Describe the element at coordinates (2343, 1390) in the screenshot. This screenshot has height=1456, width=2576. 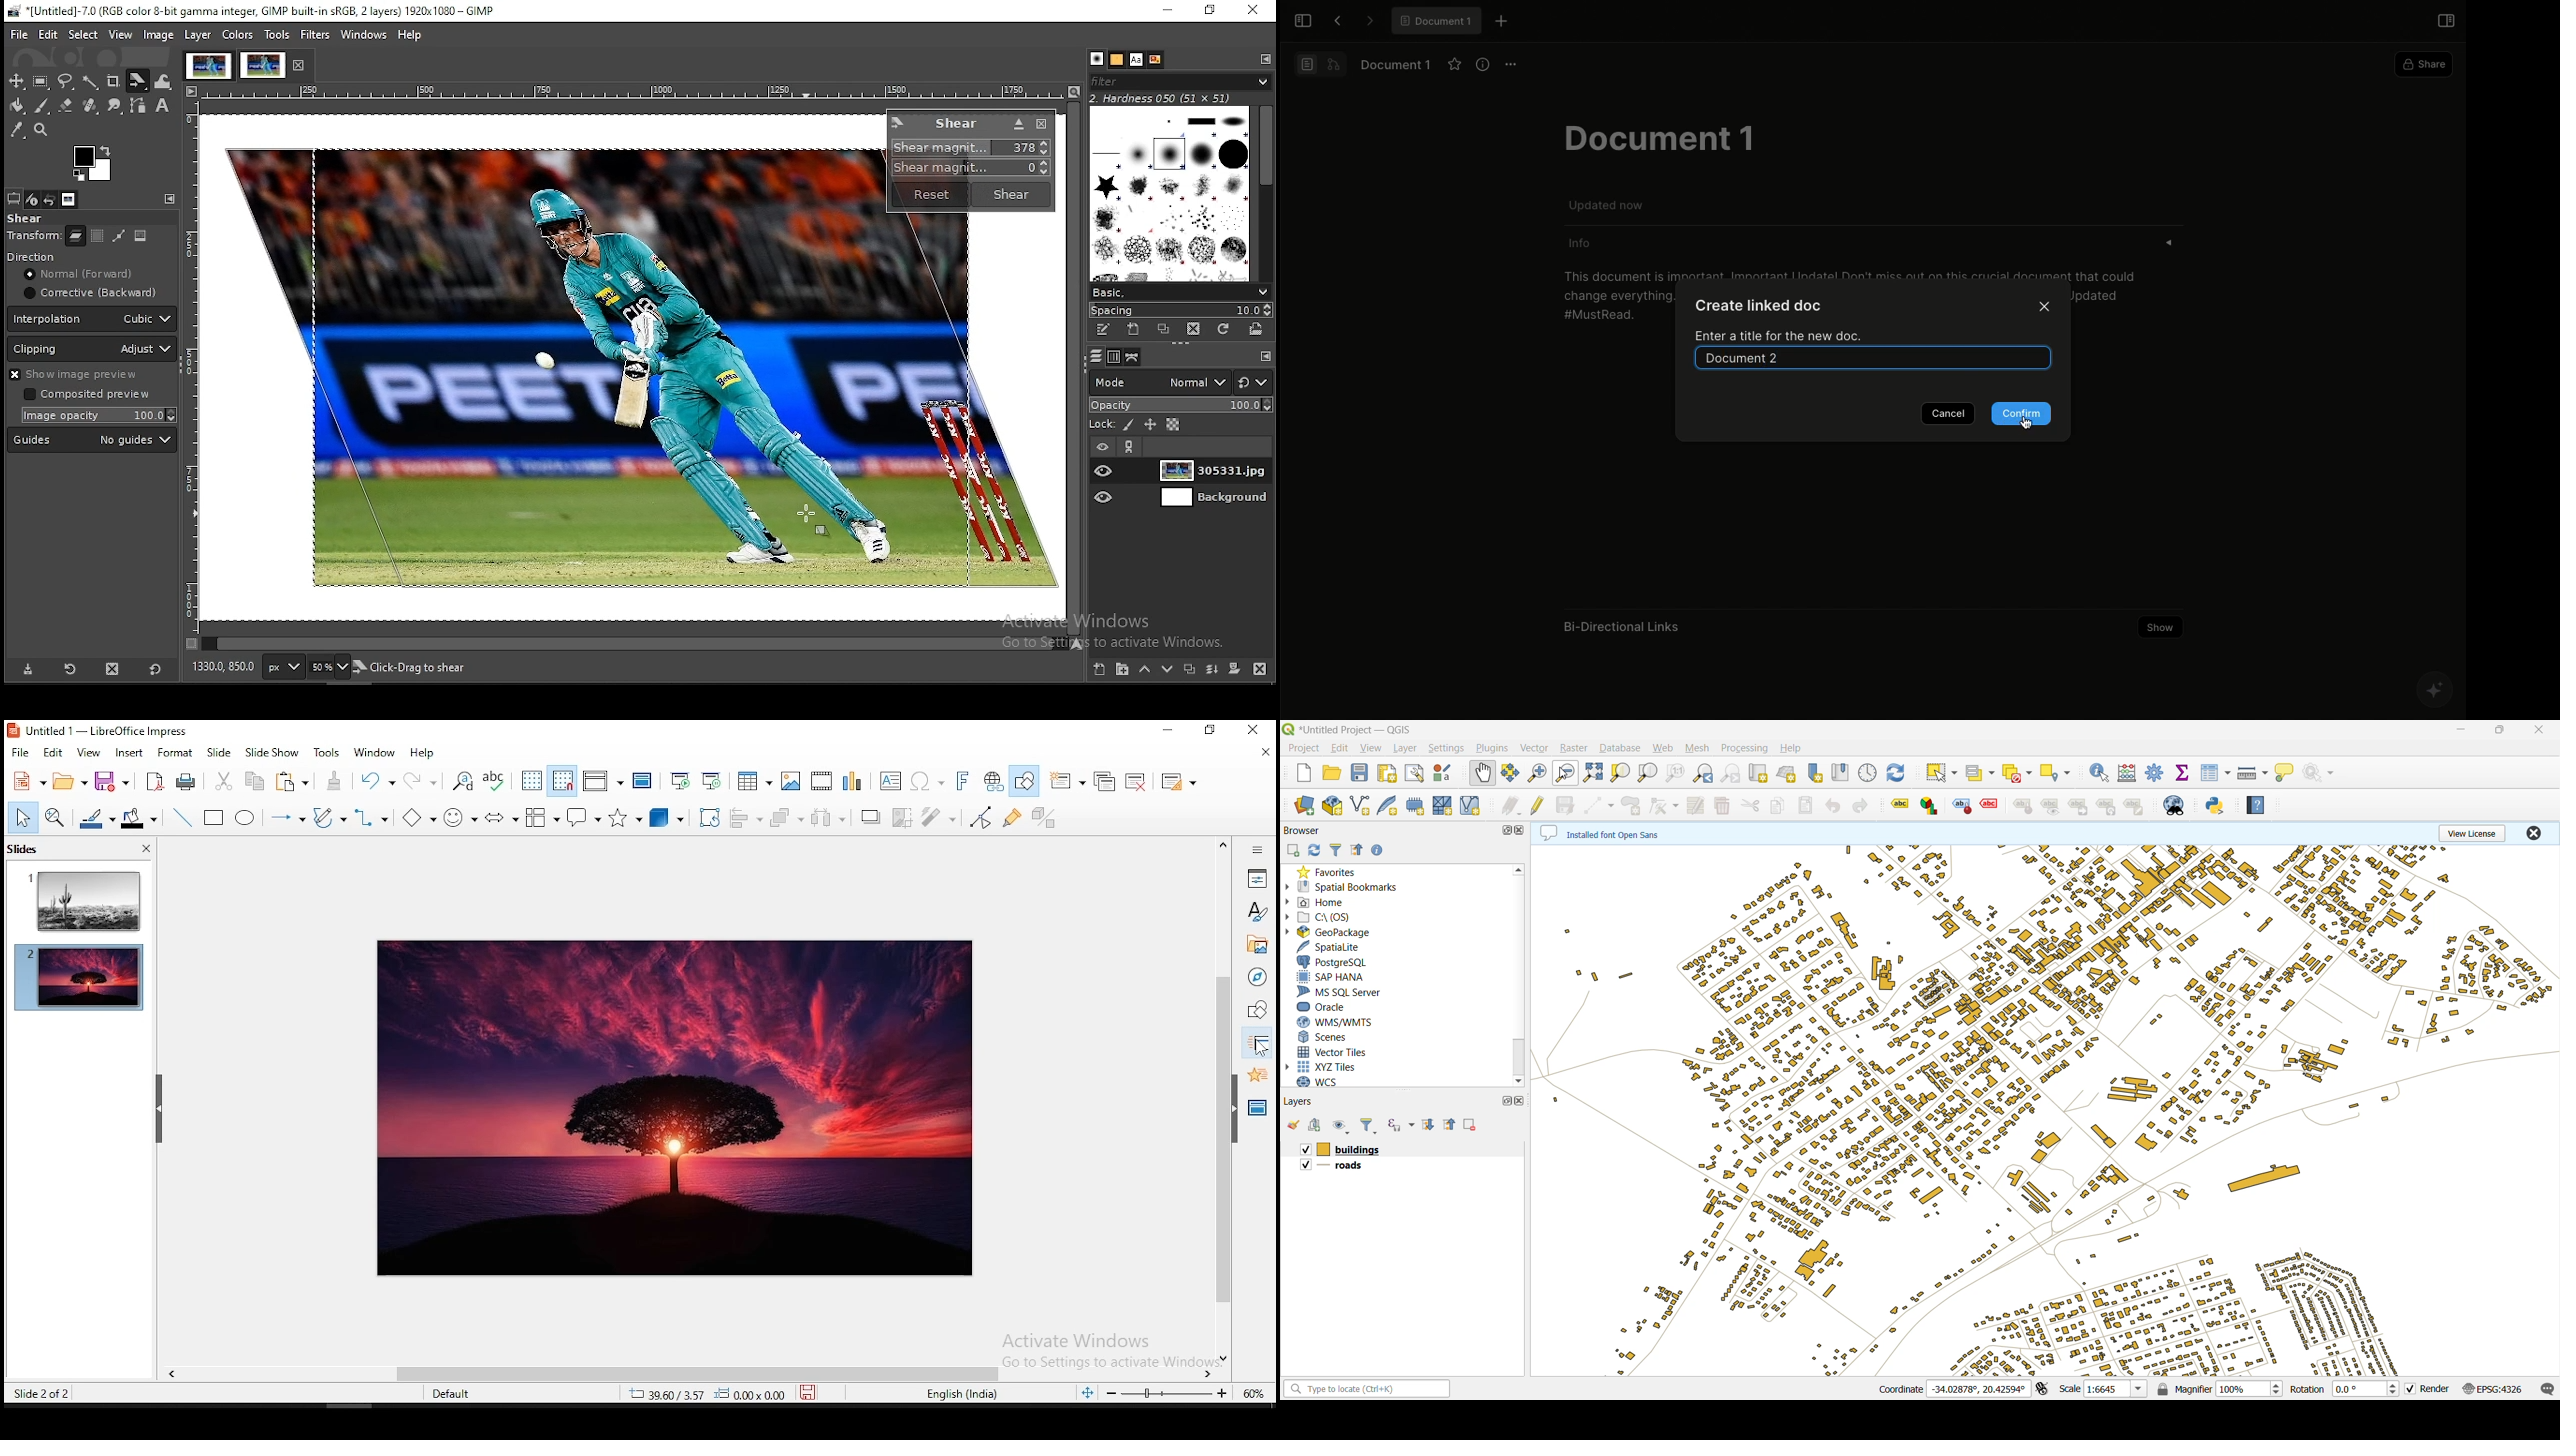
I see `rotation` at that location.